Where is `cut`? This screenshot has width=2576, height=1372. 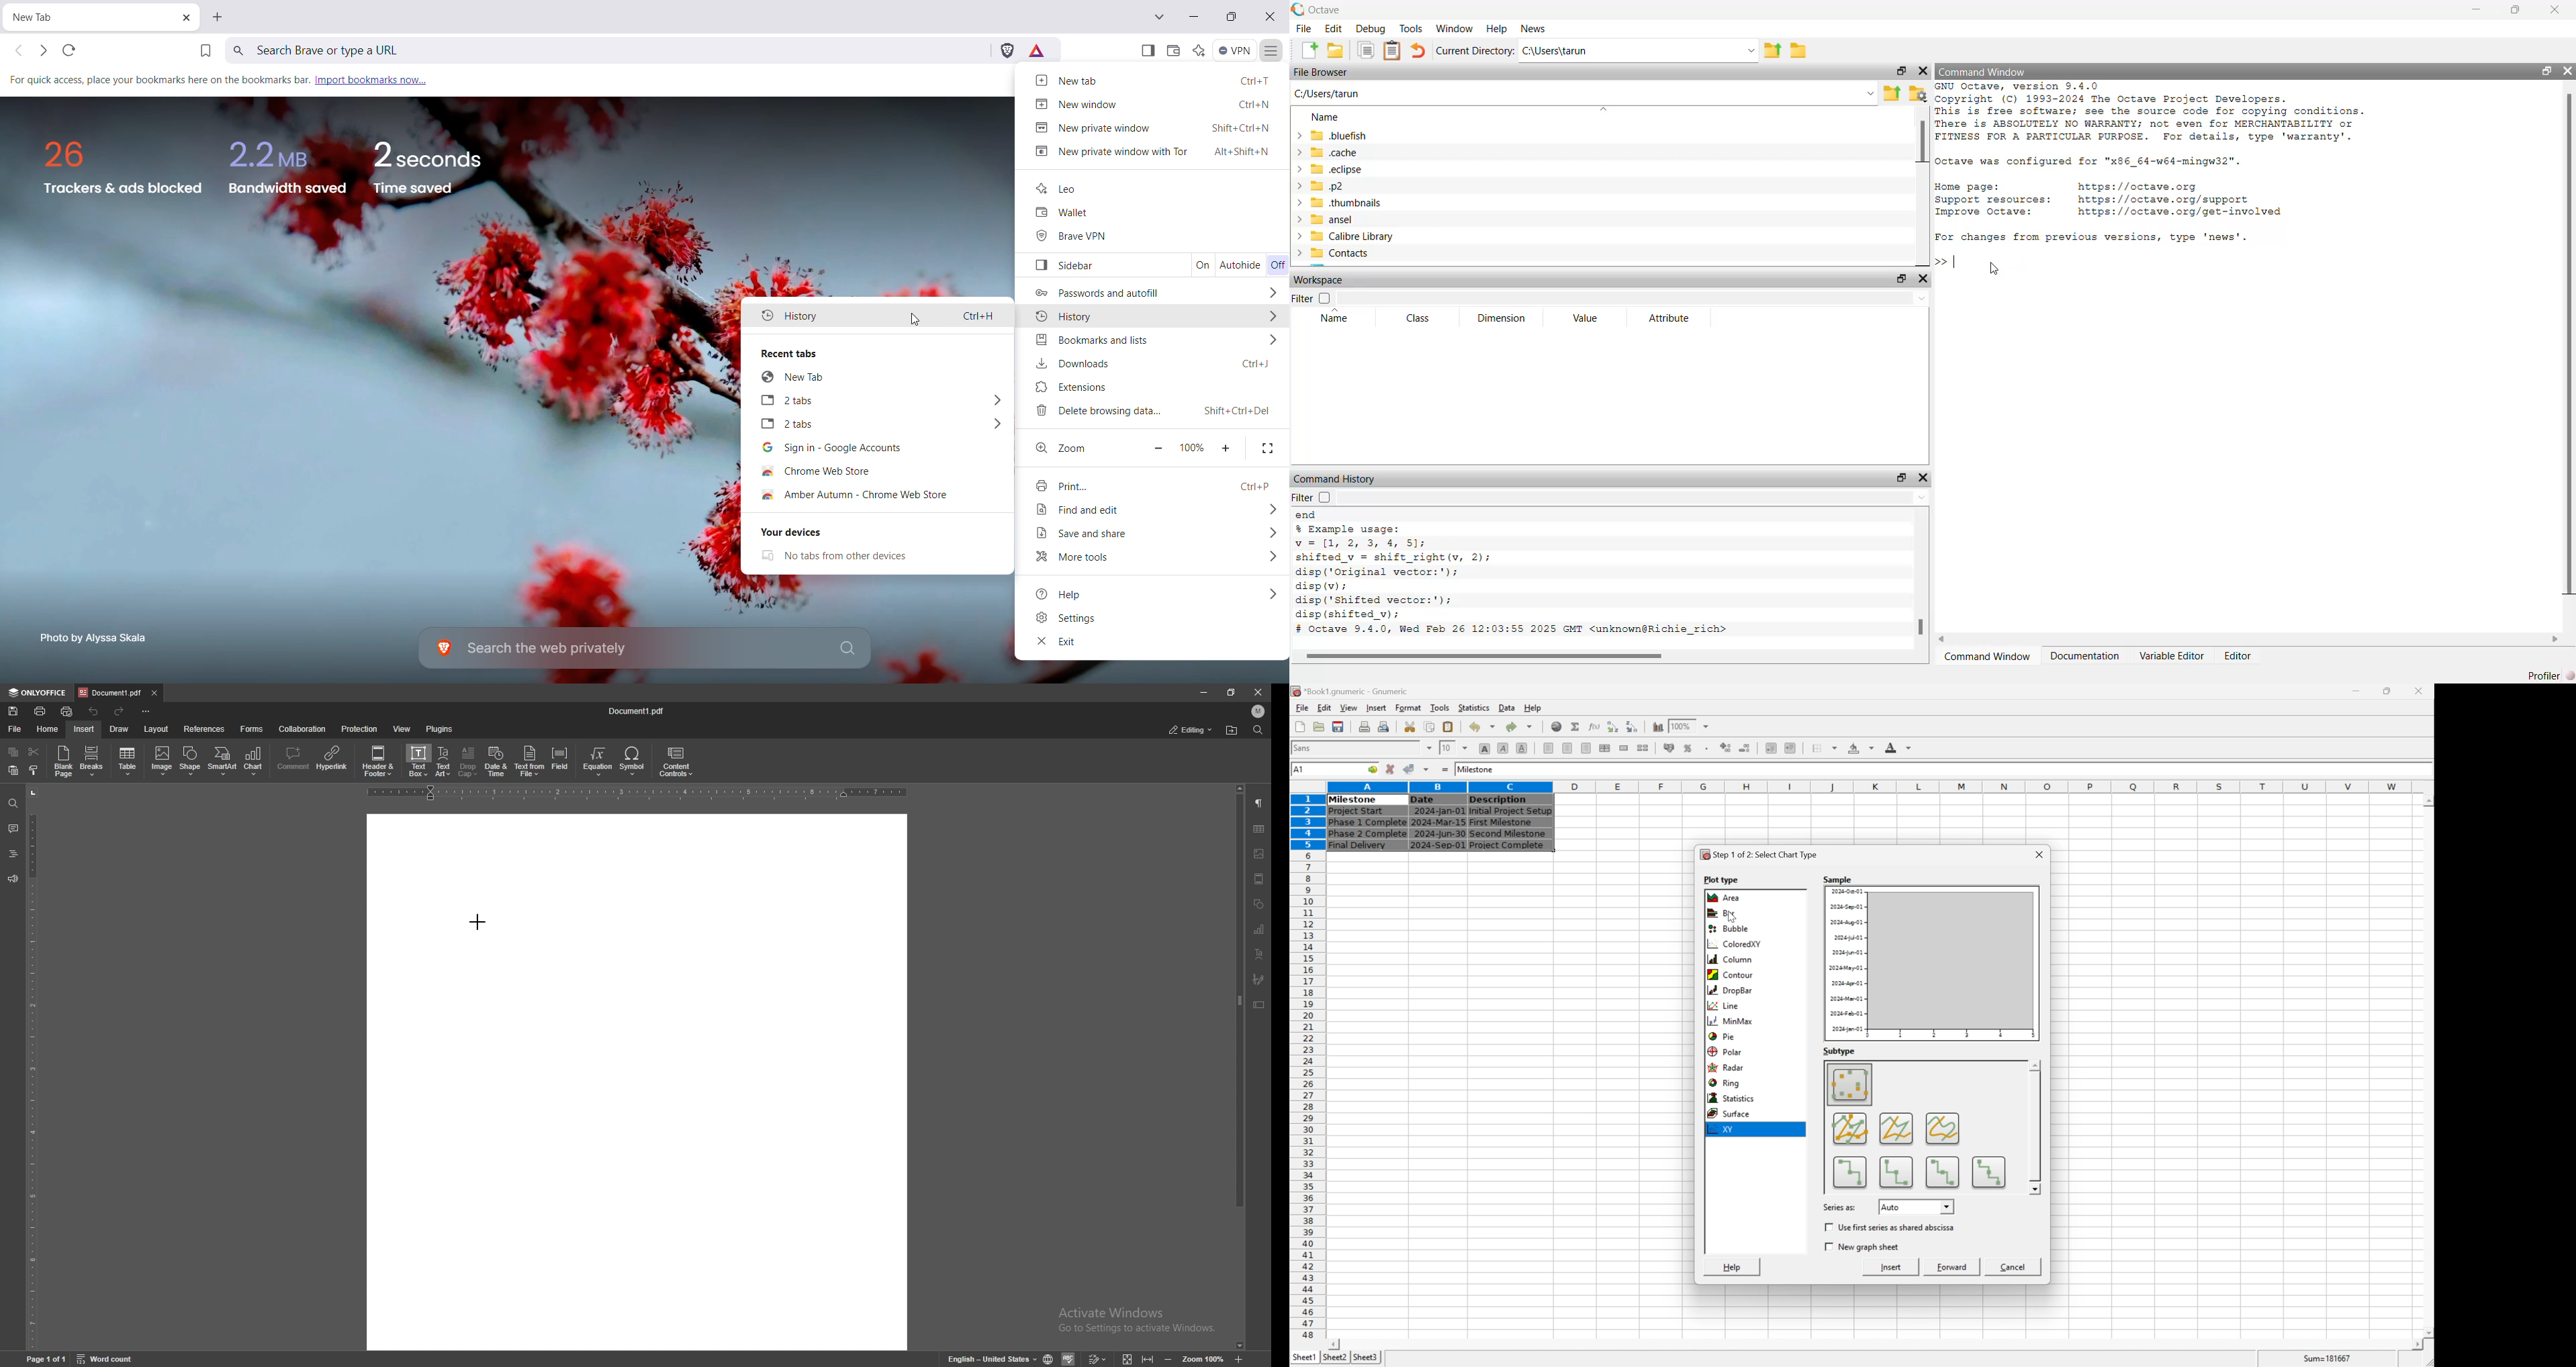 cut is located at coordinates (1411, 726).